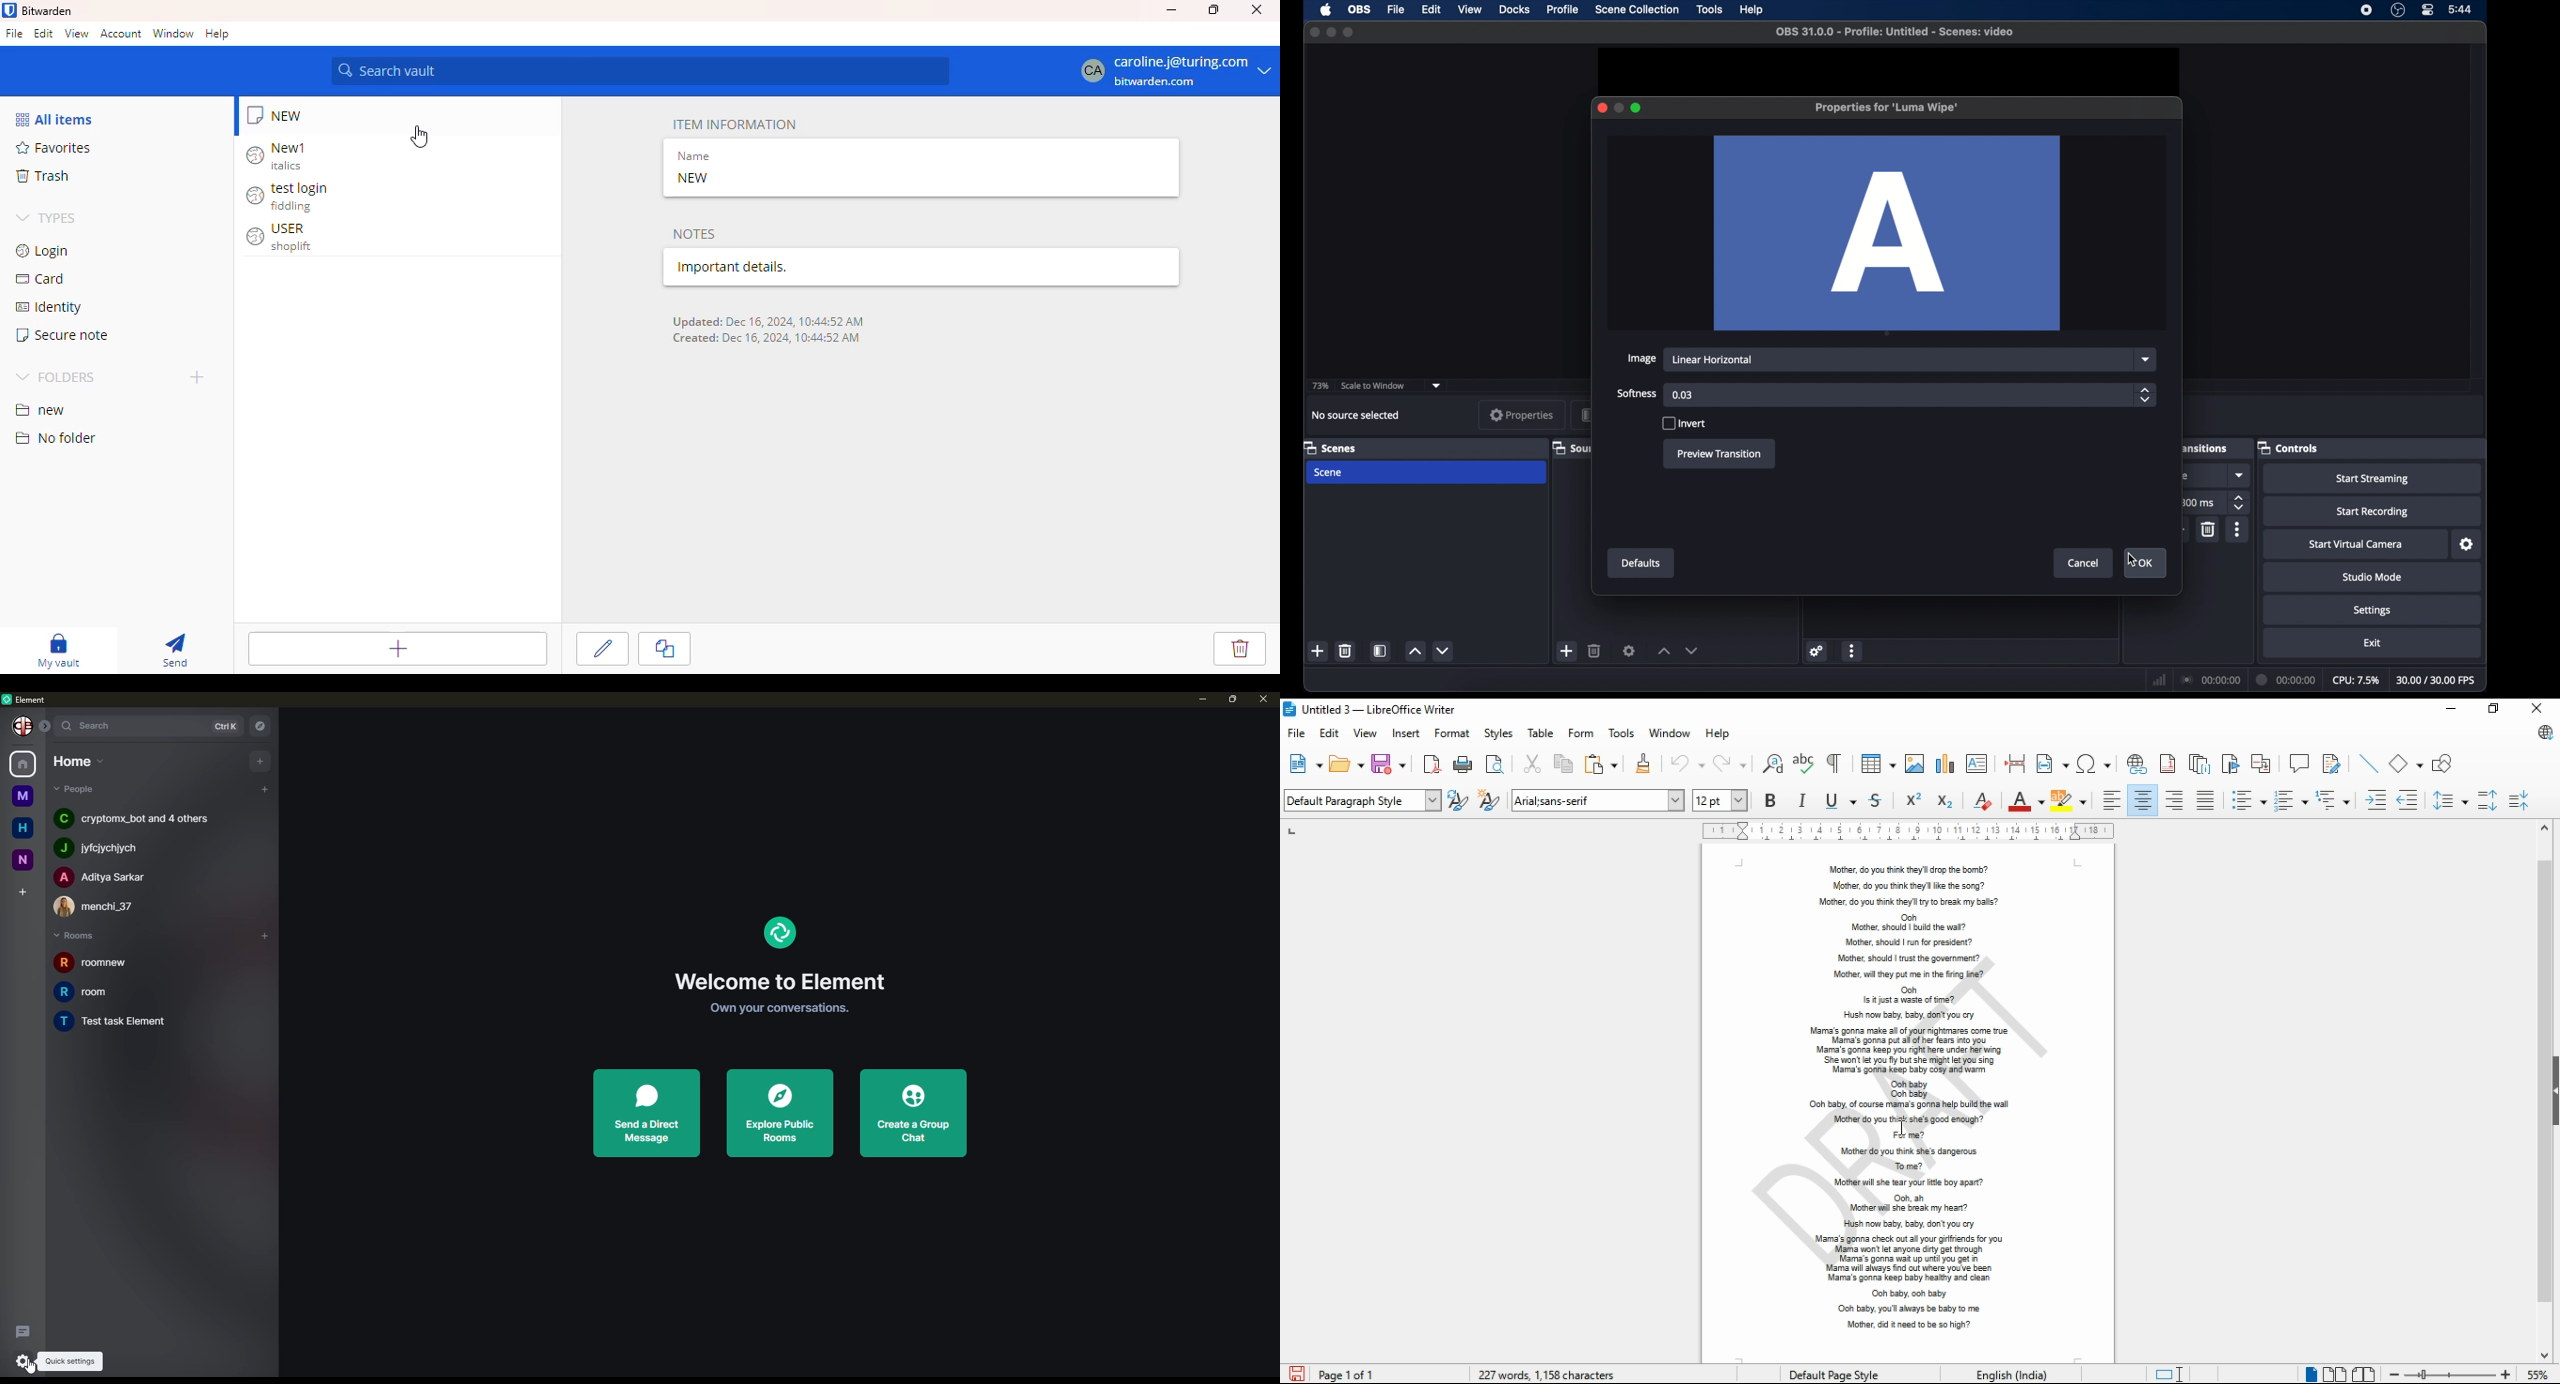 The width and height of the screenshot is (2576, 1400). Describe the element at coordinates (221, 725) in the screenshot. I see `ctrl K` at that location.